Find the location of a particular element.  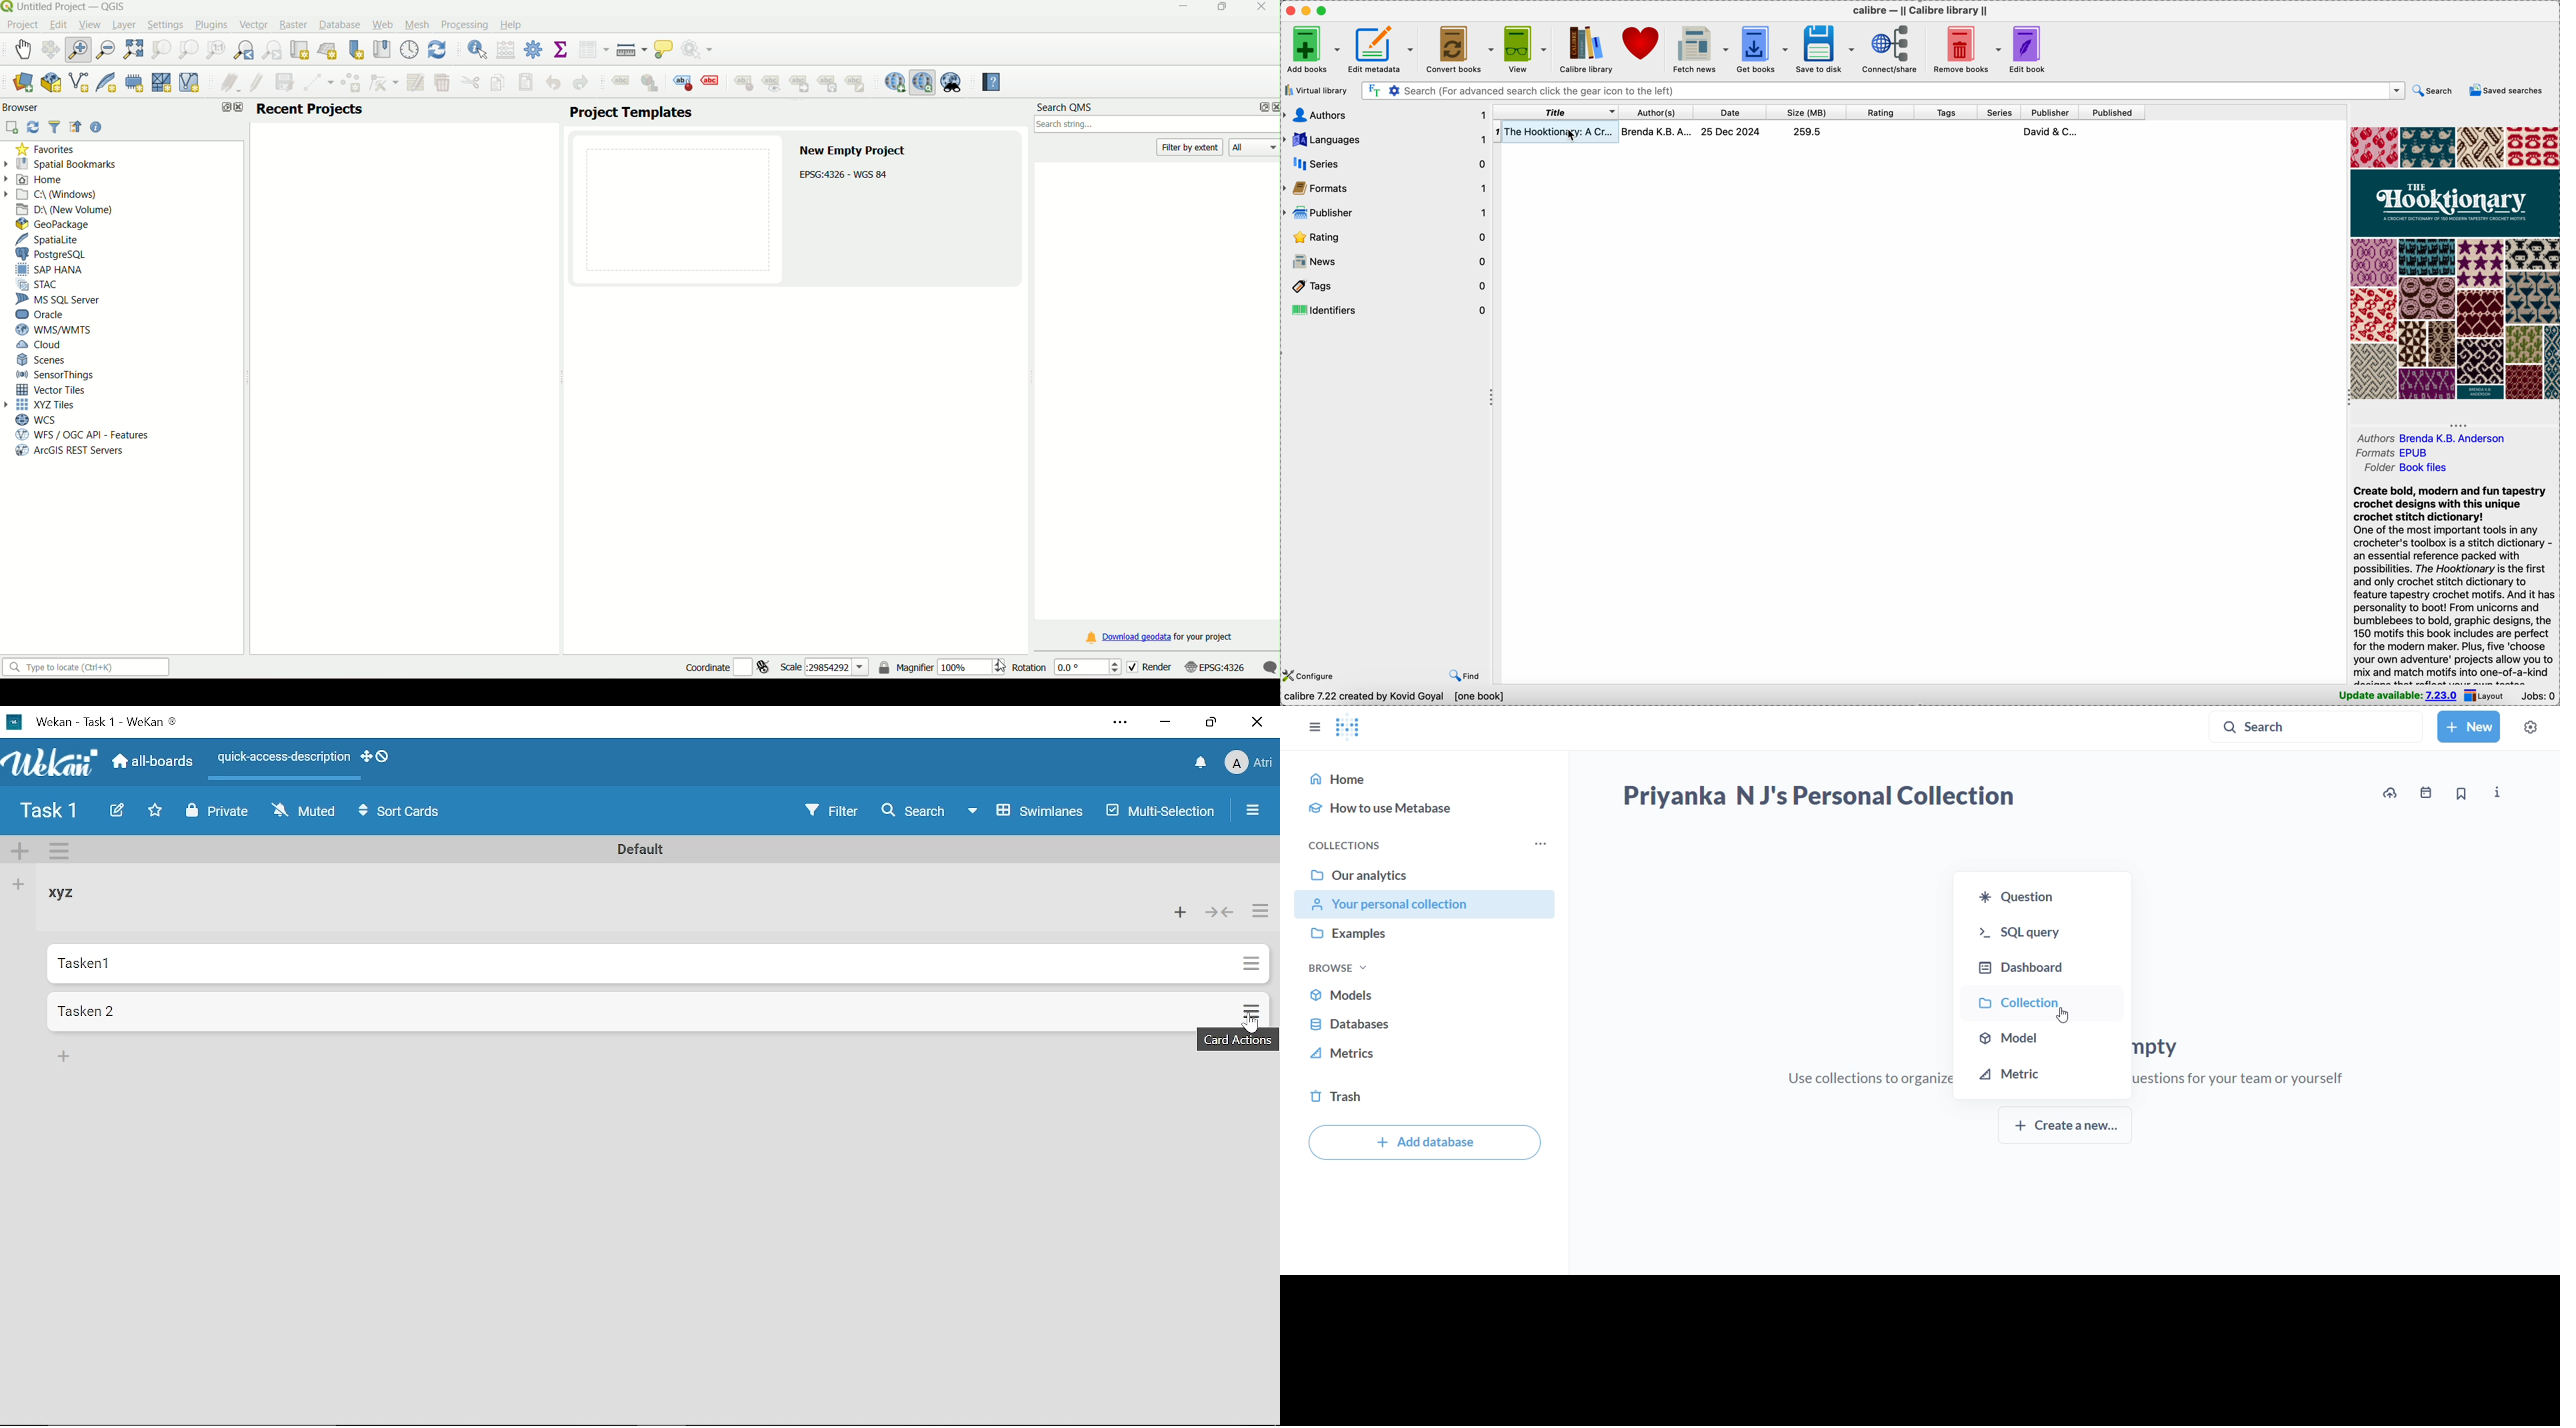

zoom to selection is located at coordinates (162, 49).